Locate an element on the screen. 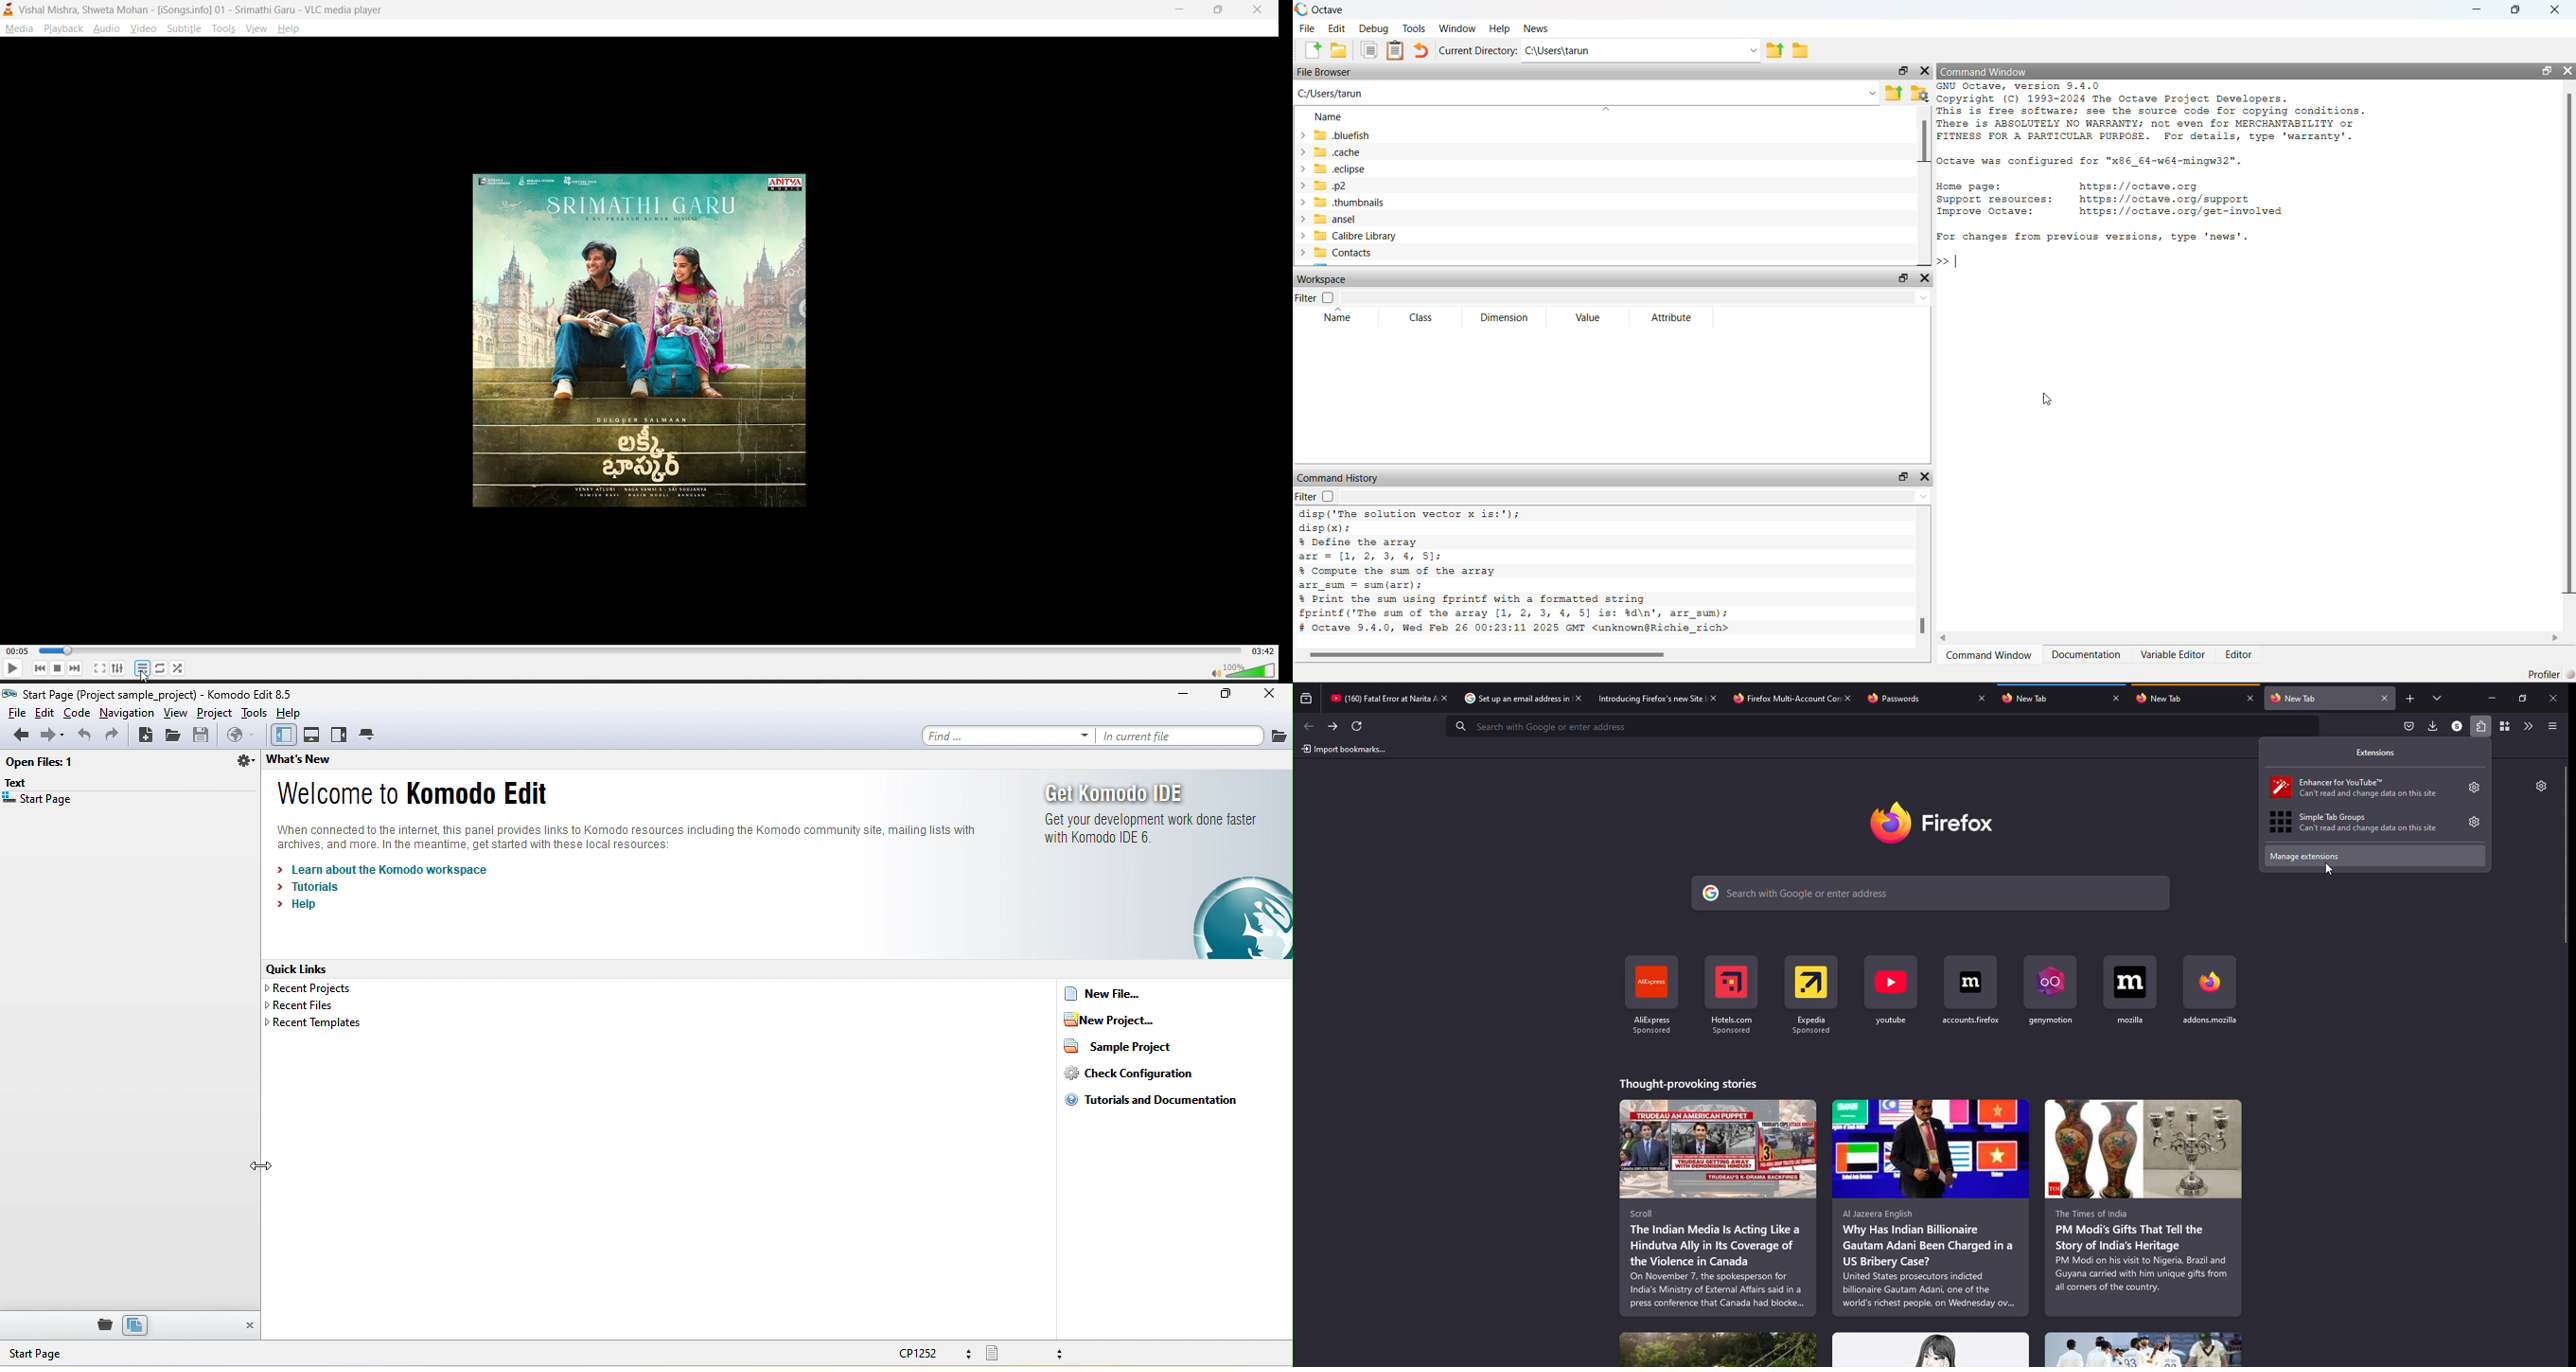  Filter is located at coordinates (1306, 298).